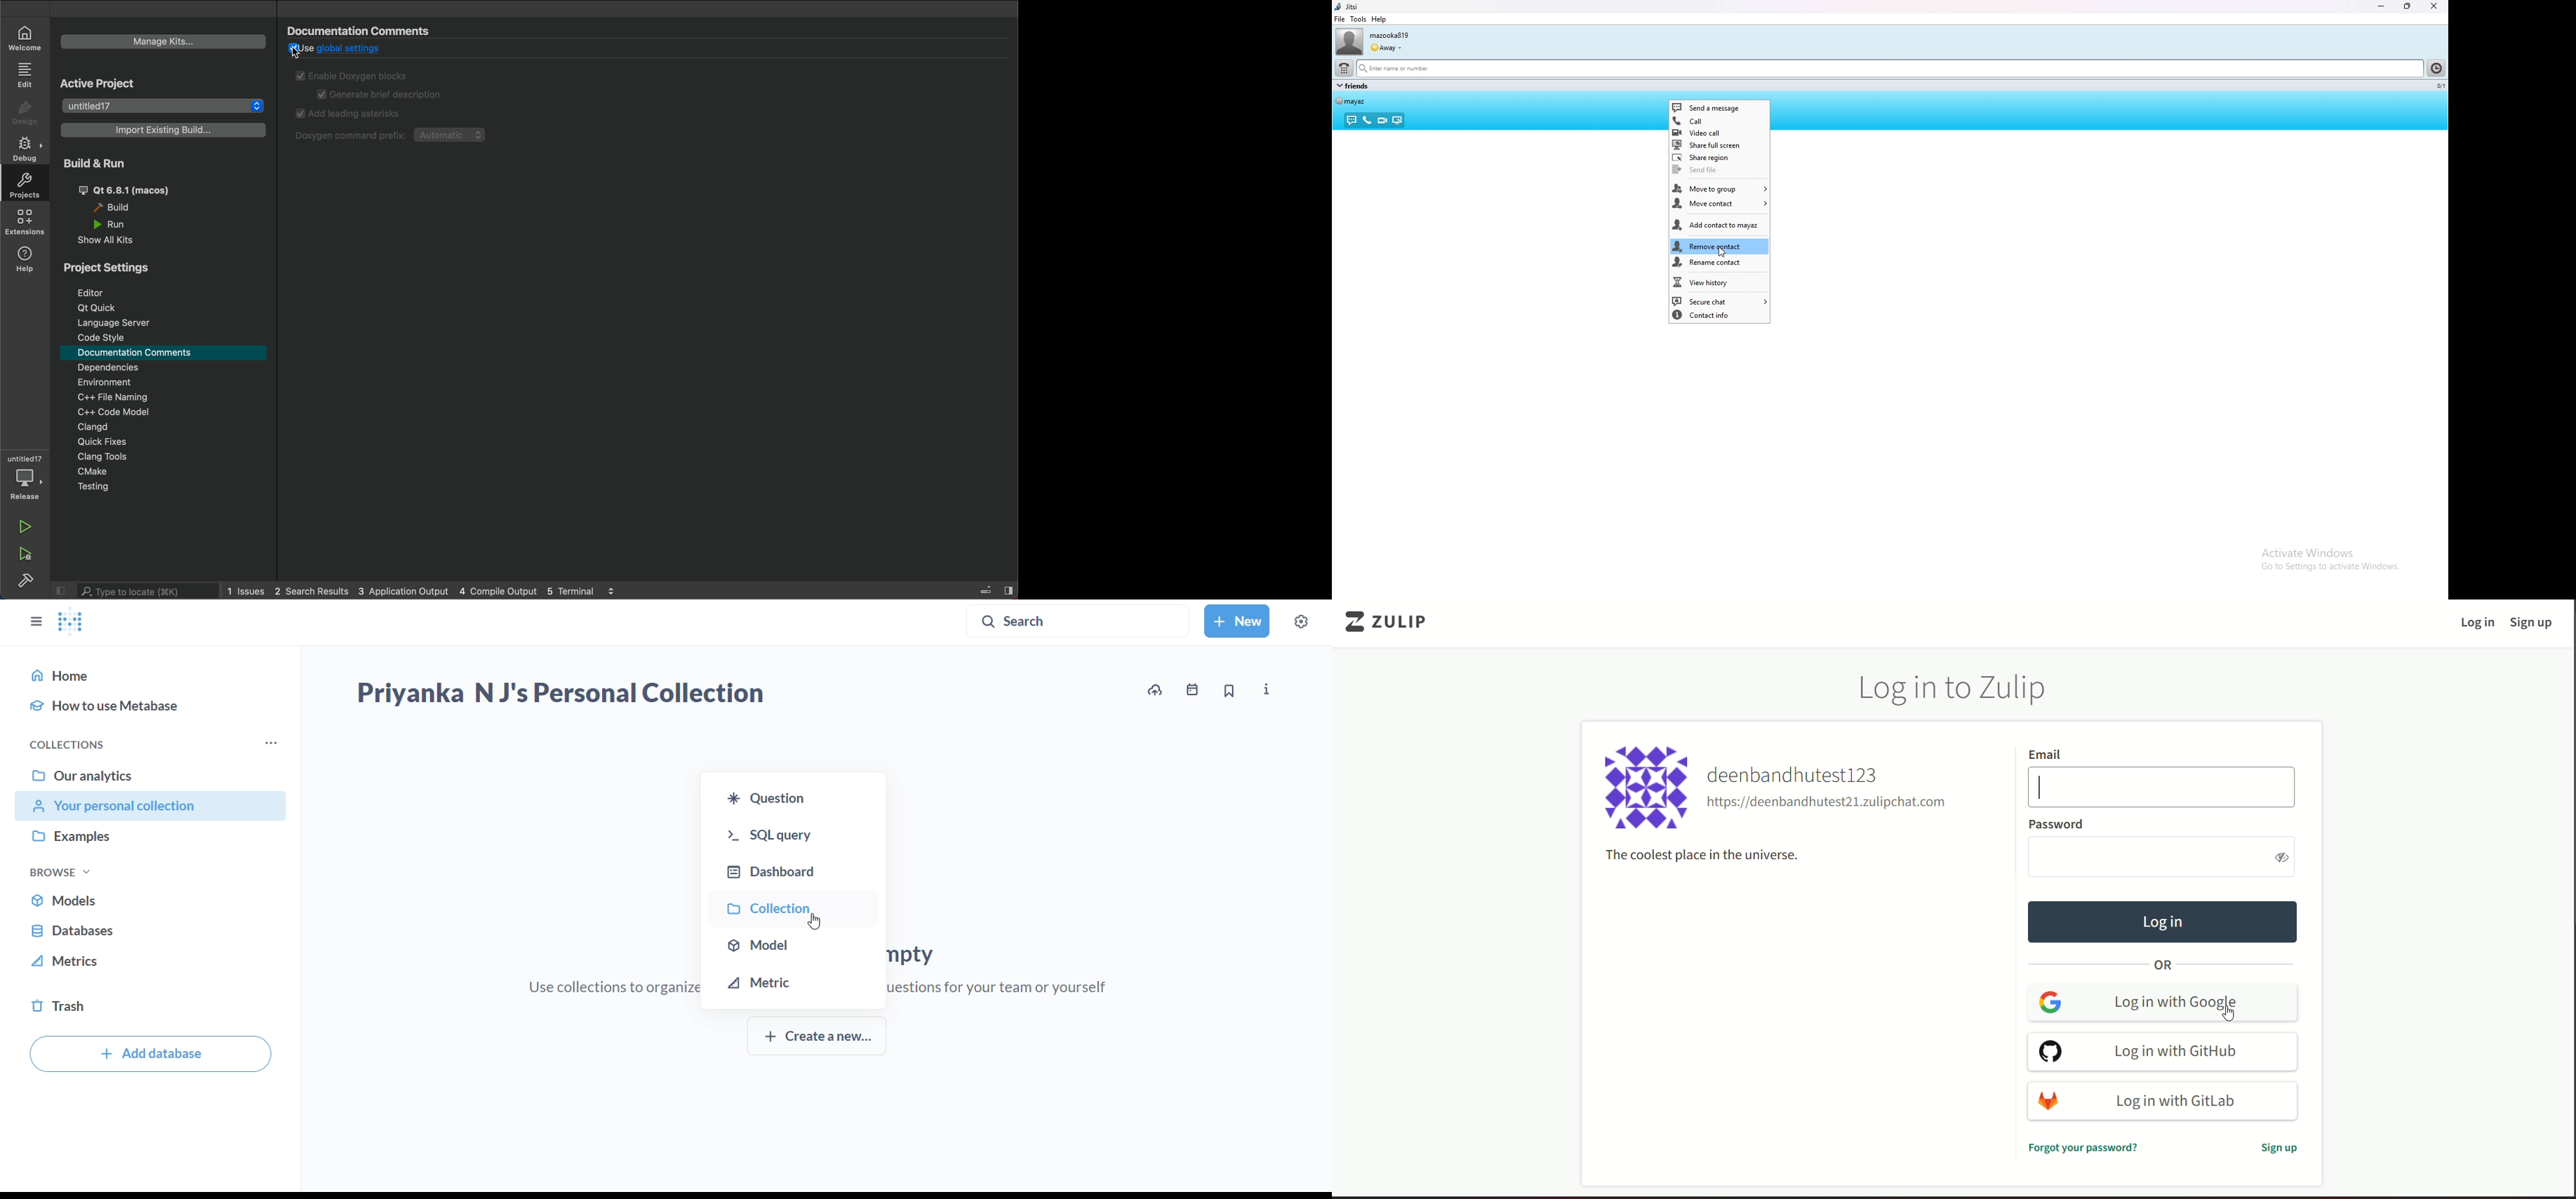 Image resolution: width=2576 pixels, height=1204 pixels. I want to click on button, so click(2163, 1003).